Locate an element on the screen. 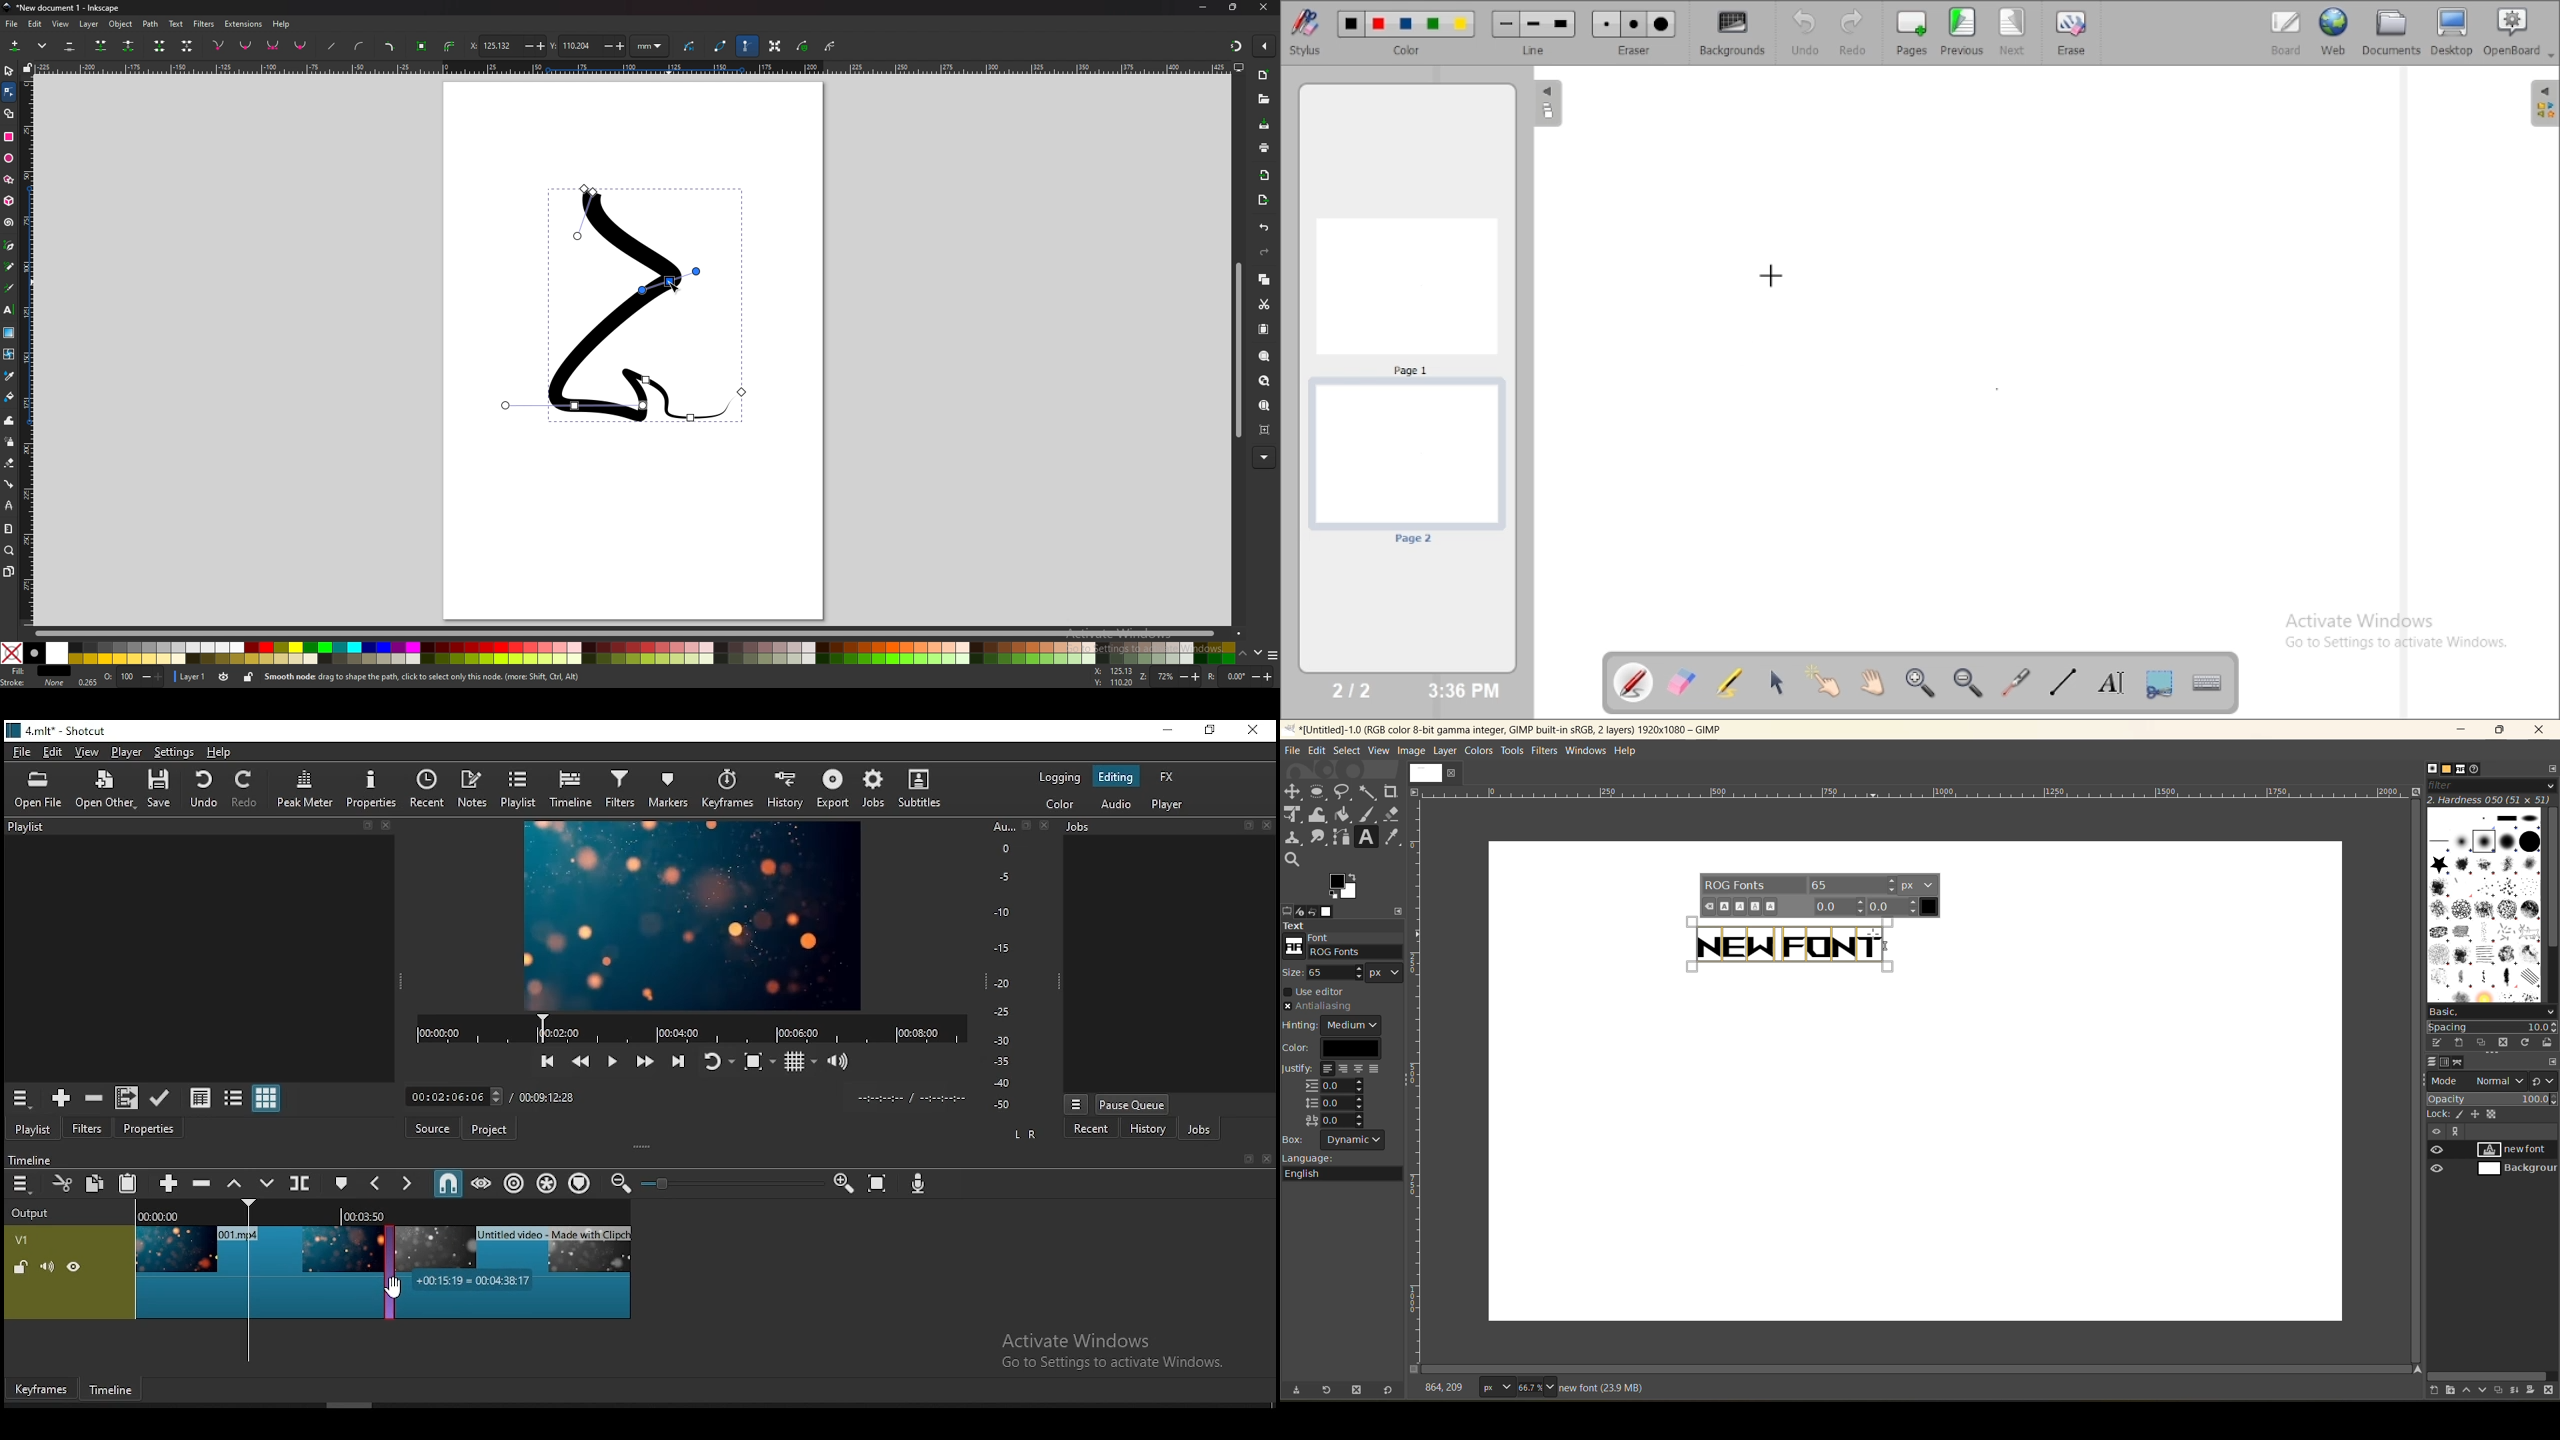 This screenshot has height=1456, width=2576. scroll bar is located at coordinates (351, 1404).